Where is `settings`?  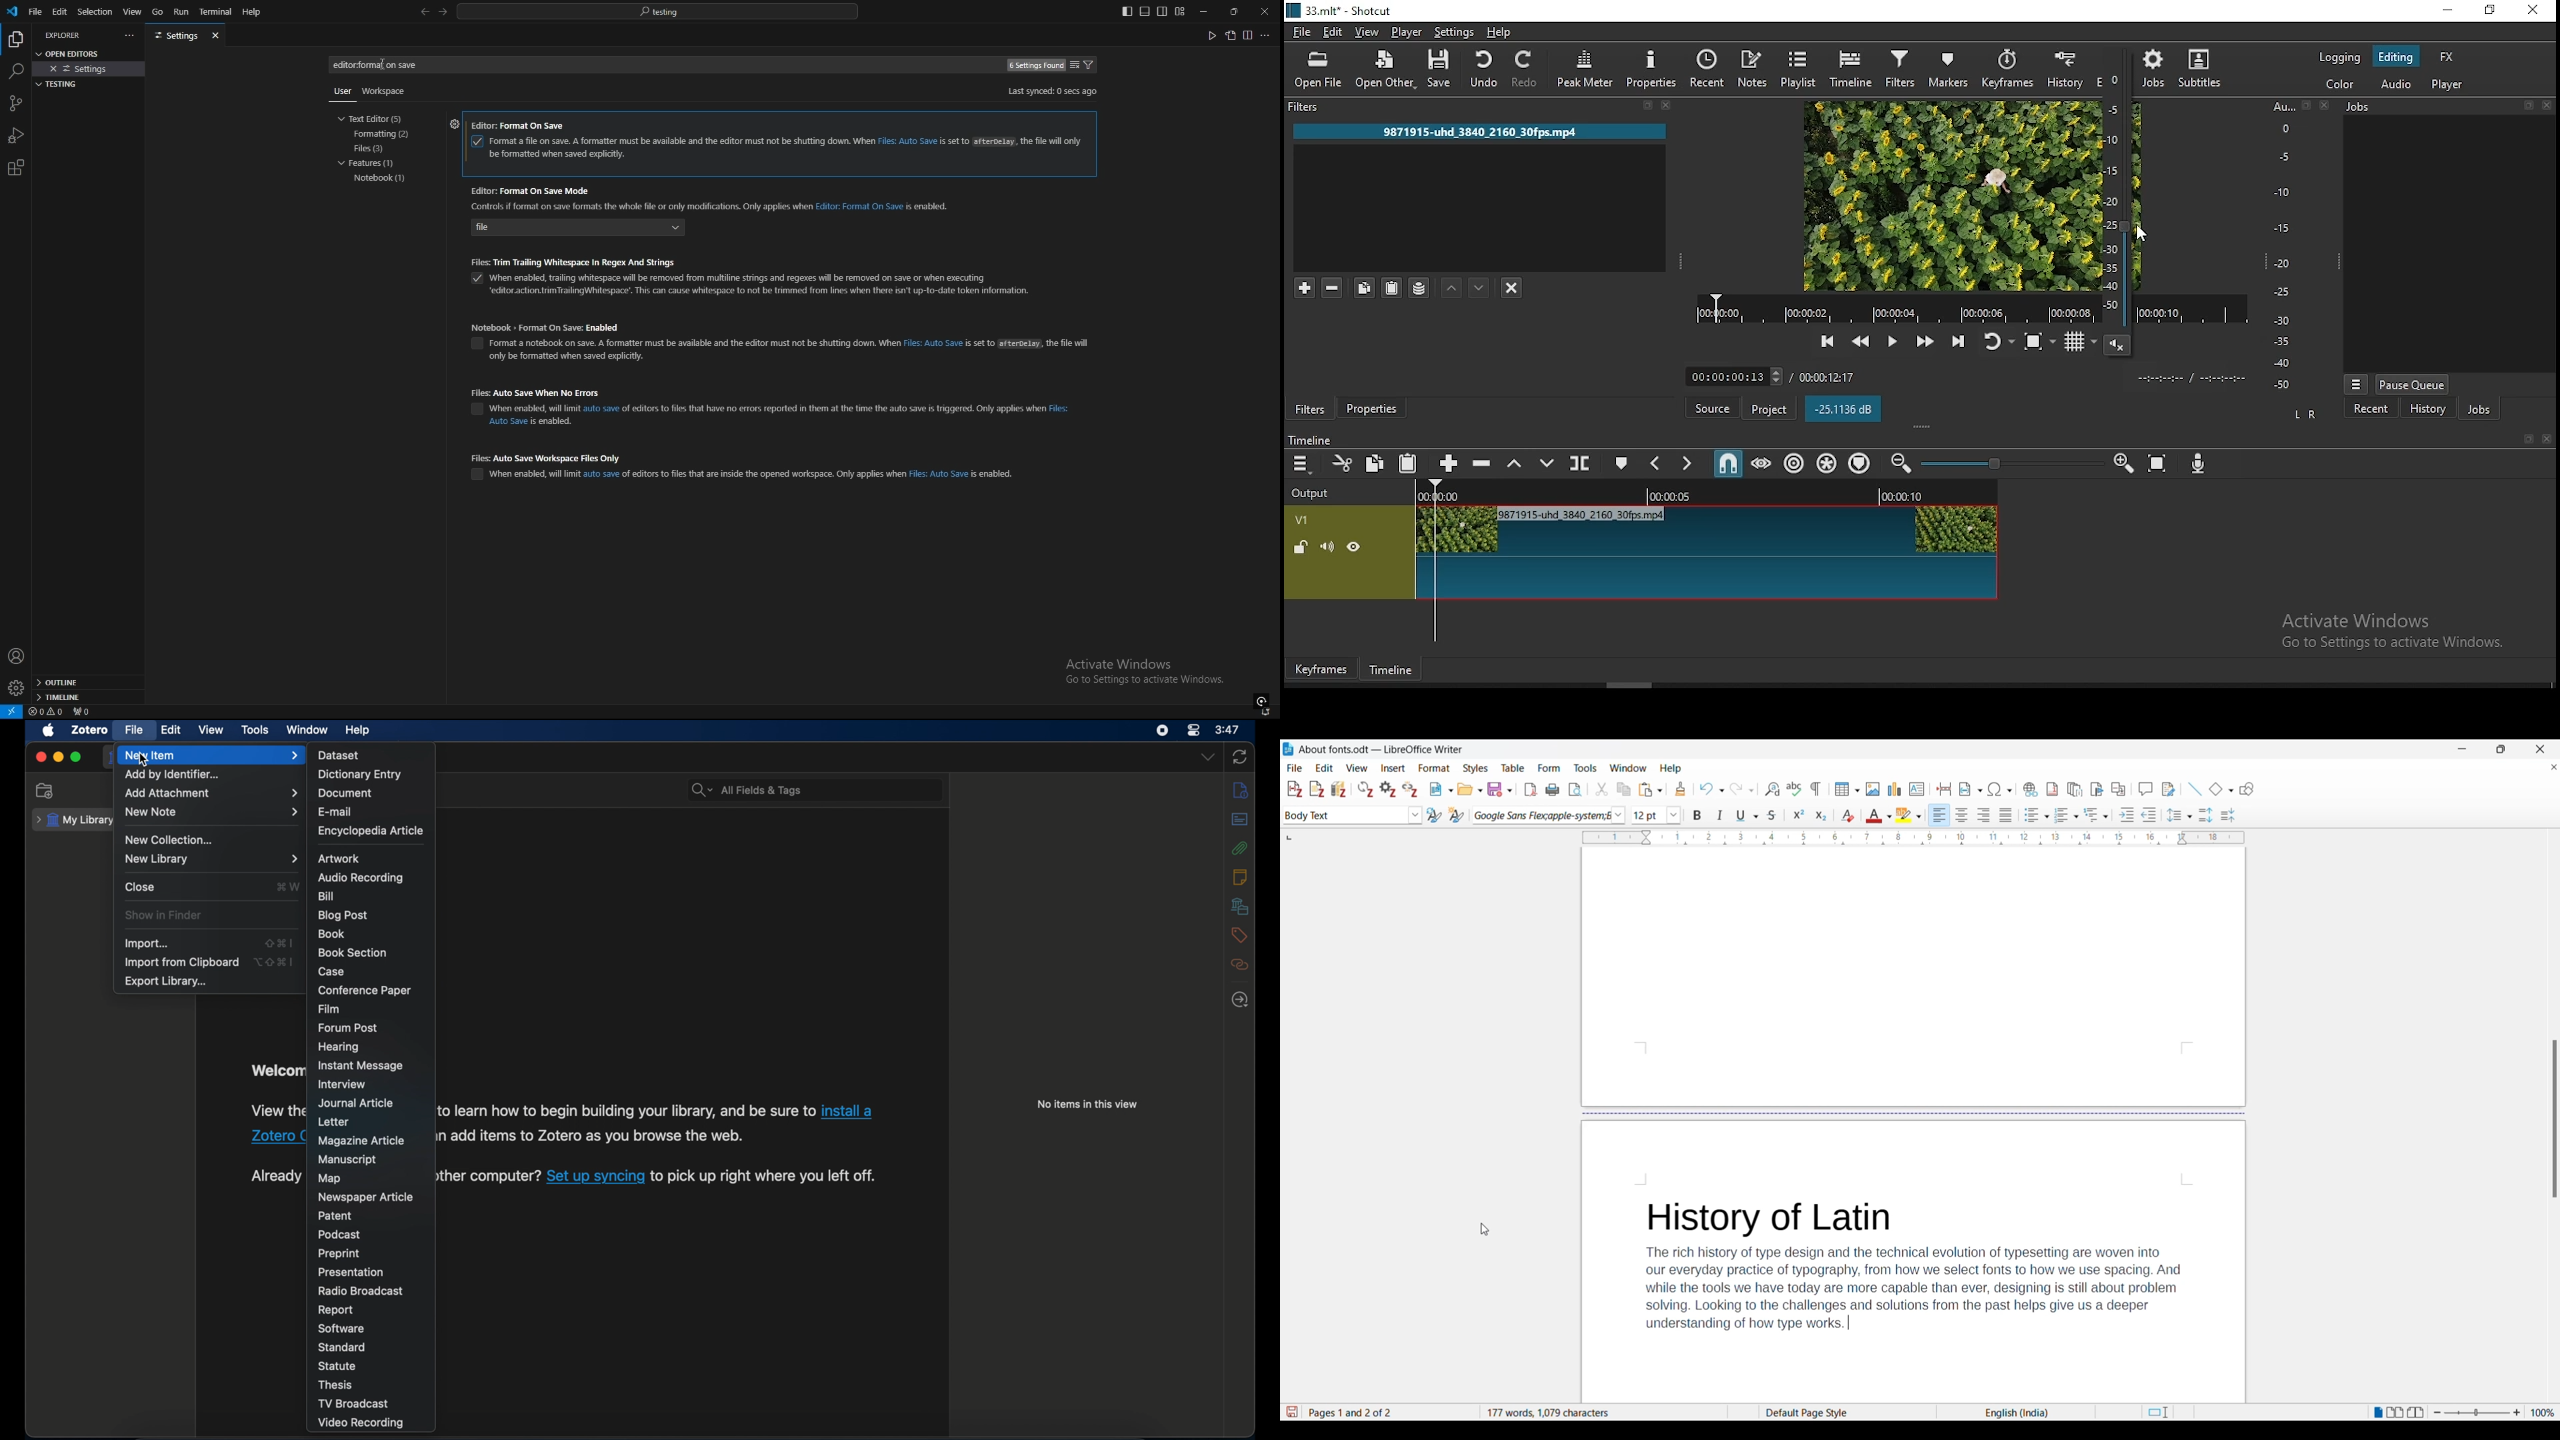
settings is located at coordinates (1452, 32).